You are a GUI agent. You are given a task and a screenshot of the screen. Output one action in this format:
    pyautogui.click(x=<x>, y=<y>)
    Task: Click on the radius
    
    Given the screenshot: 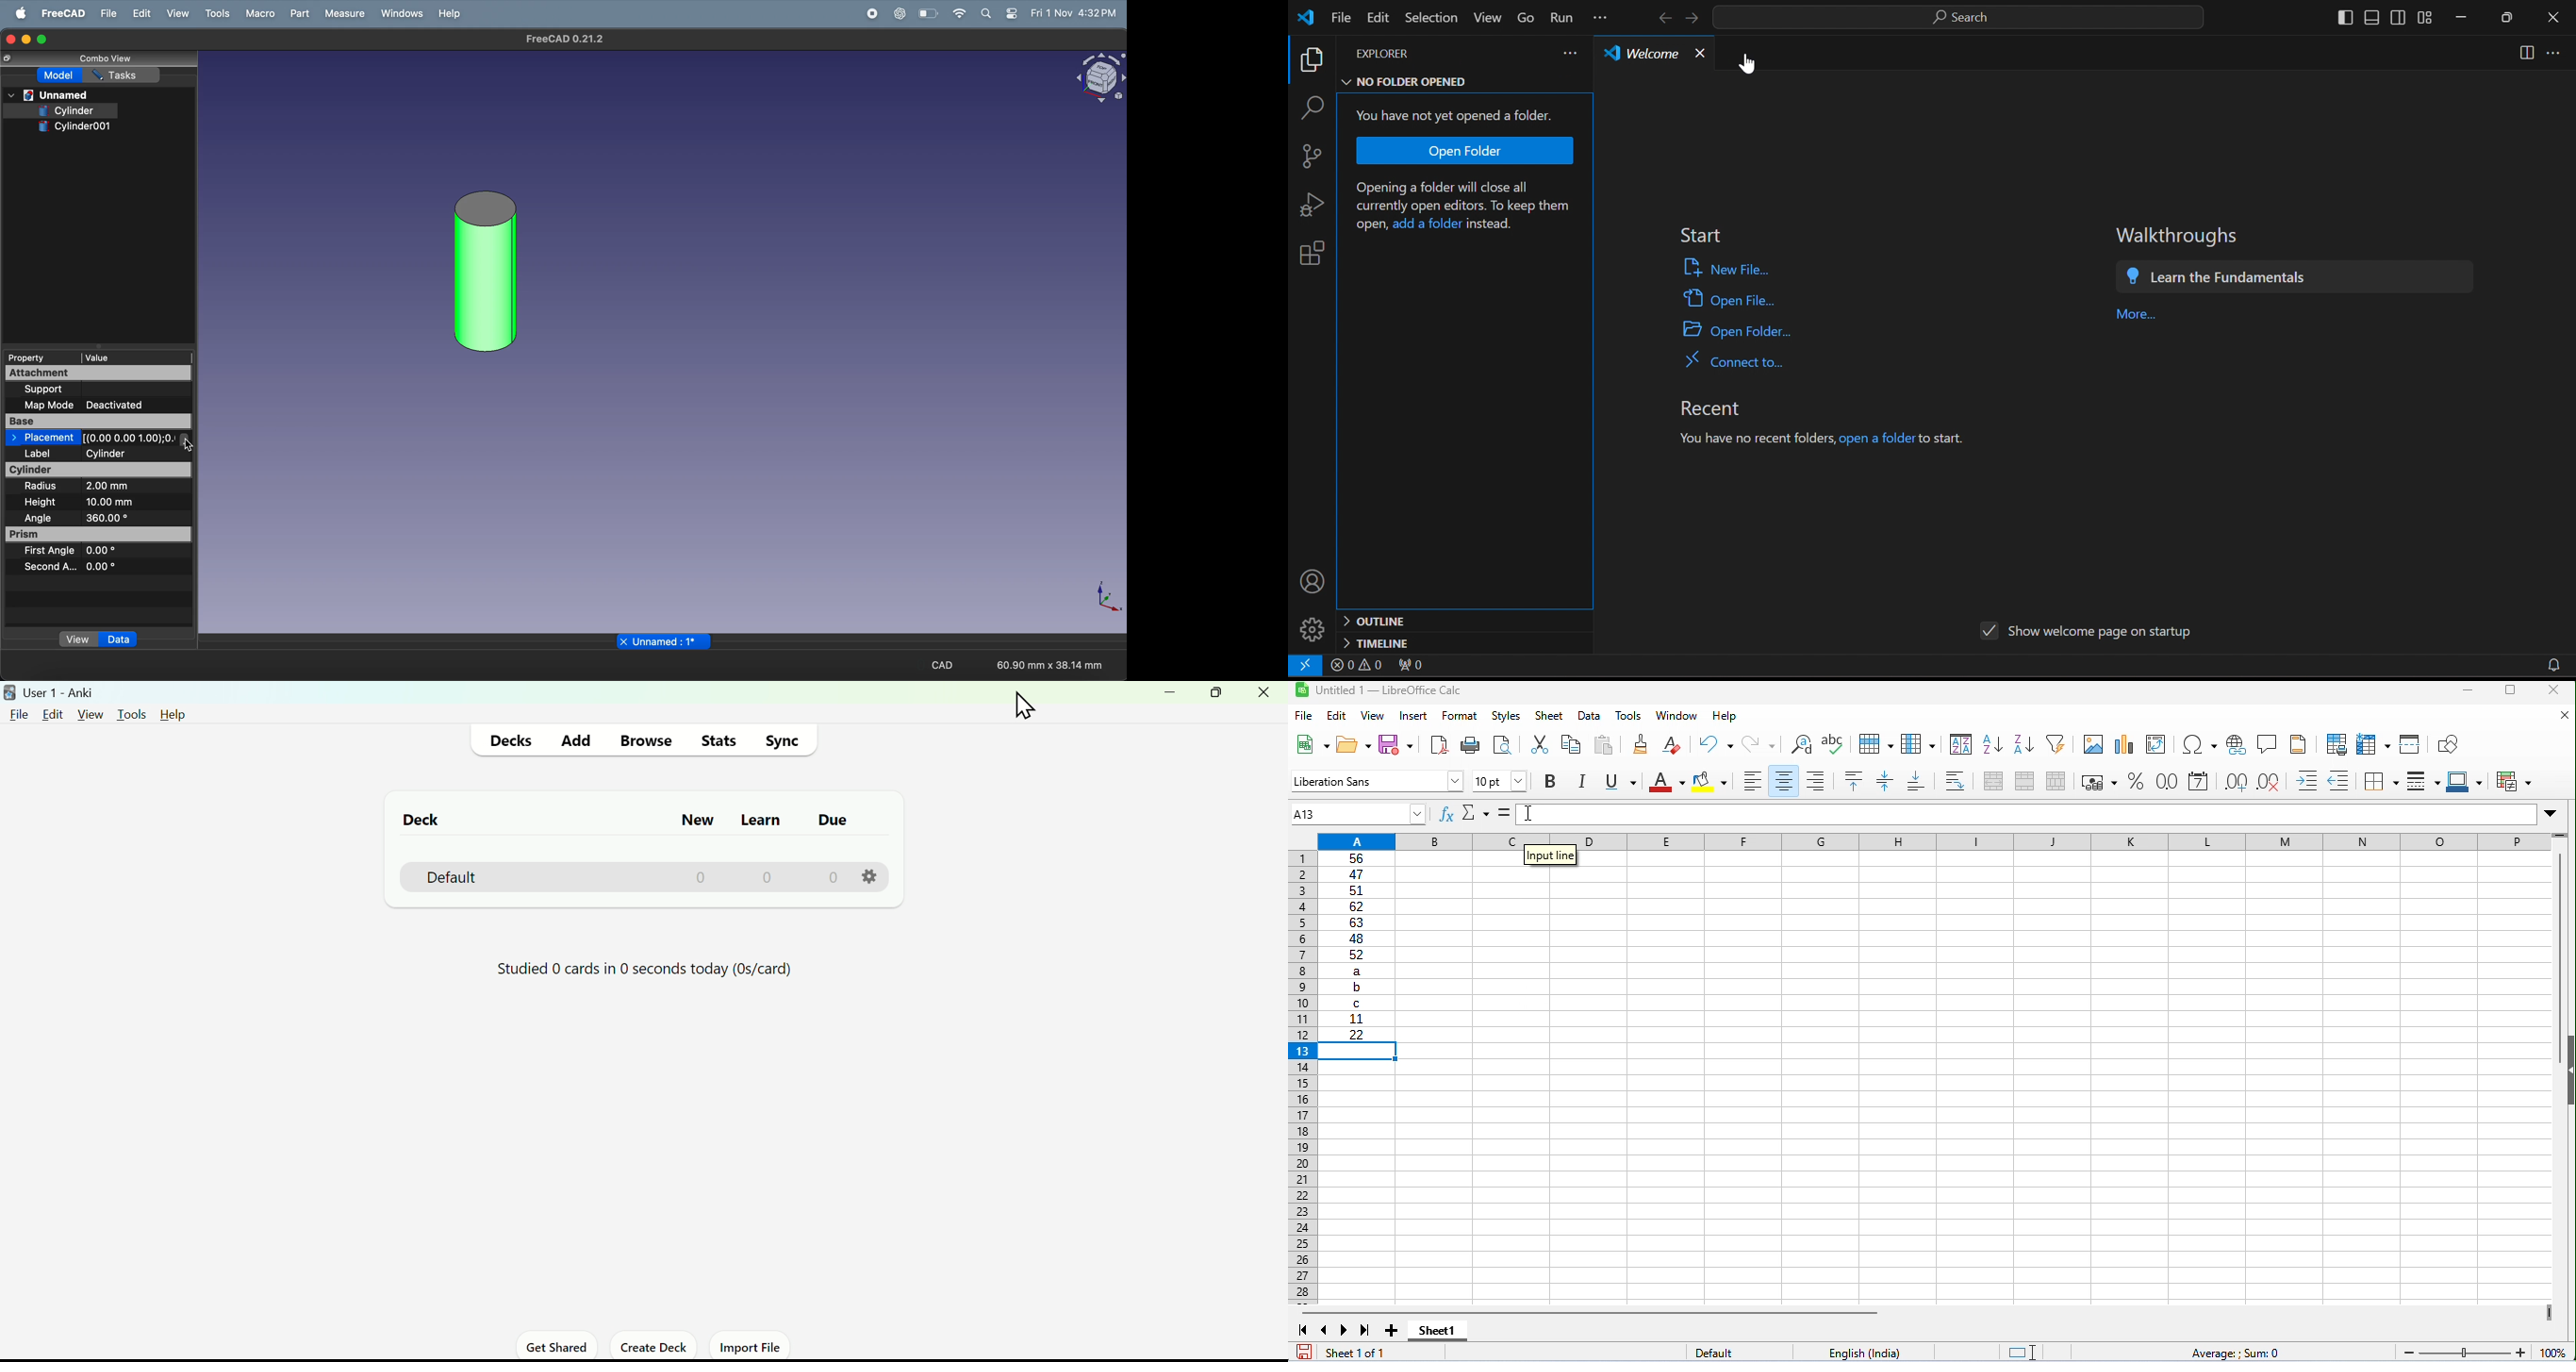 What is the action you would take?
    pyautogui.click(x=45, y=487)
    